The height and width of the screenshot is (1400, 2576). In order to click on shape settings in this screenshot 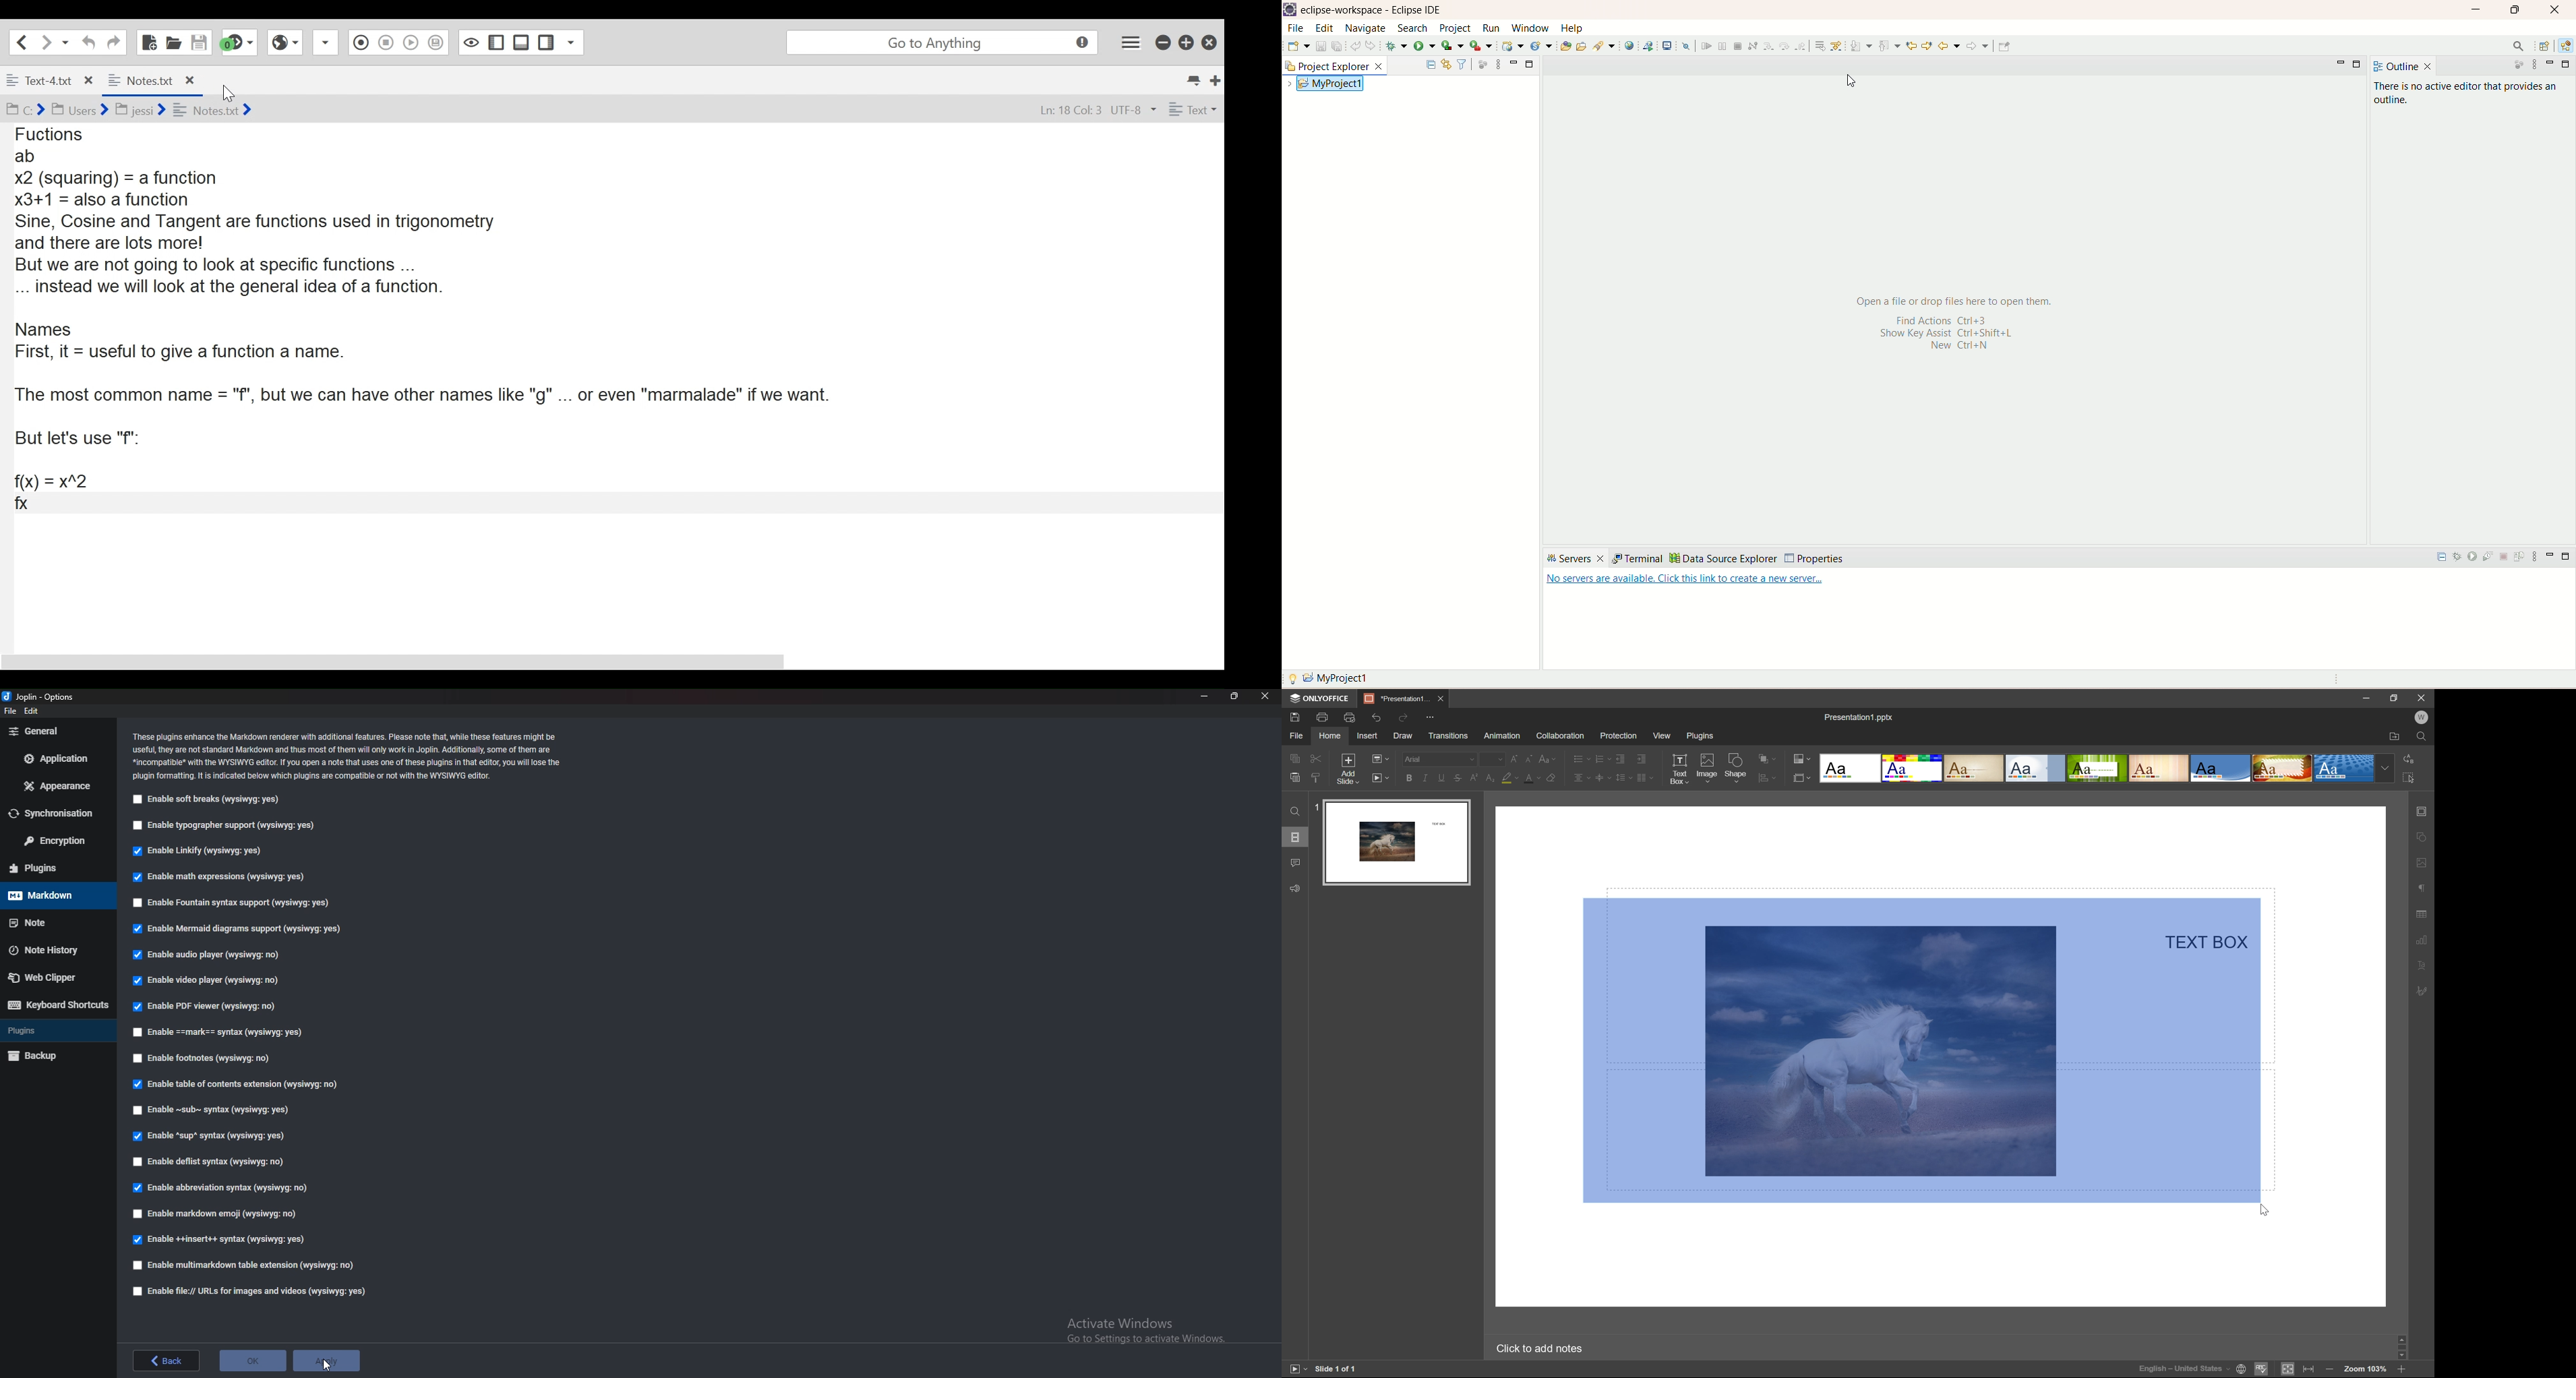, I will do `click(2424, 837)`.